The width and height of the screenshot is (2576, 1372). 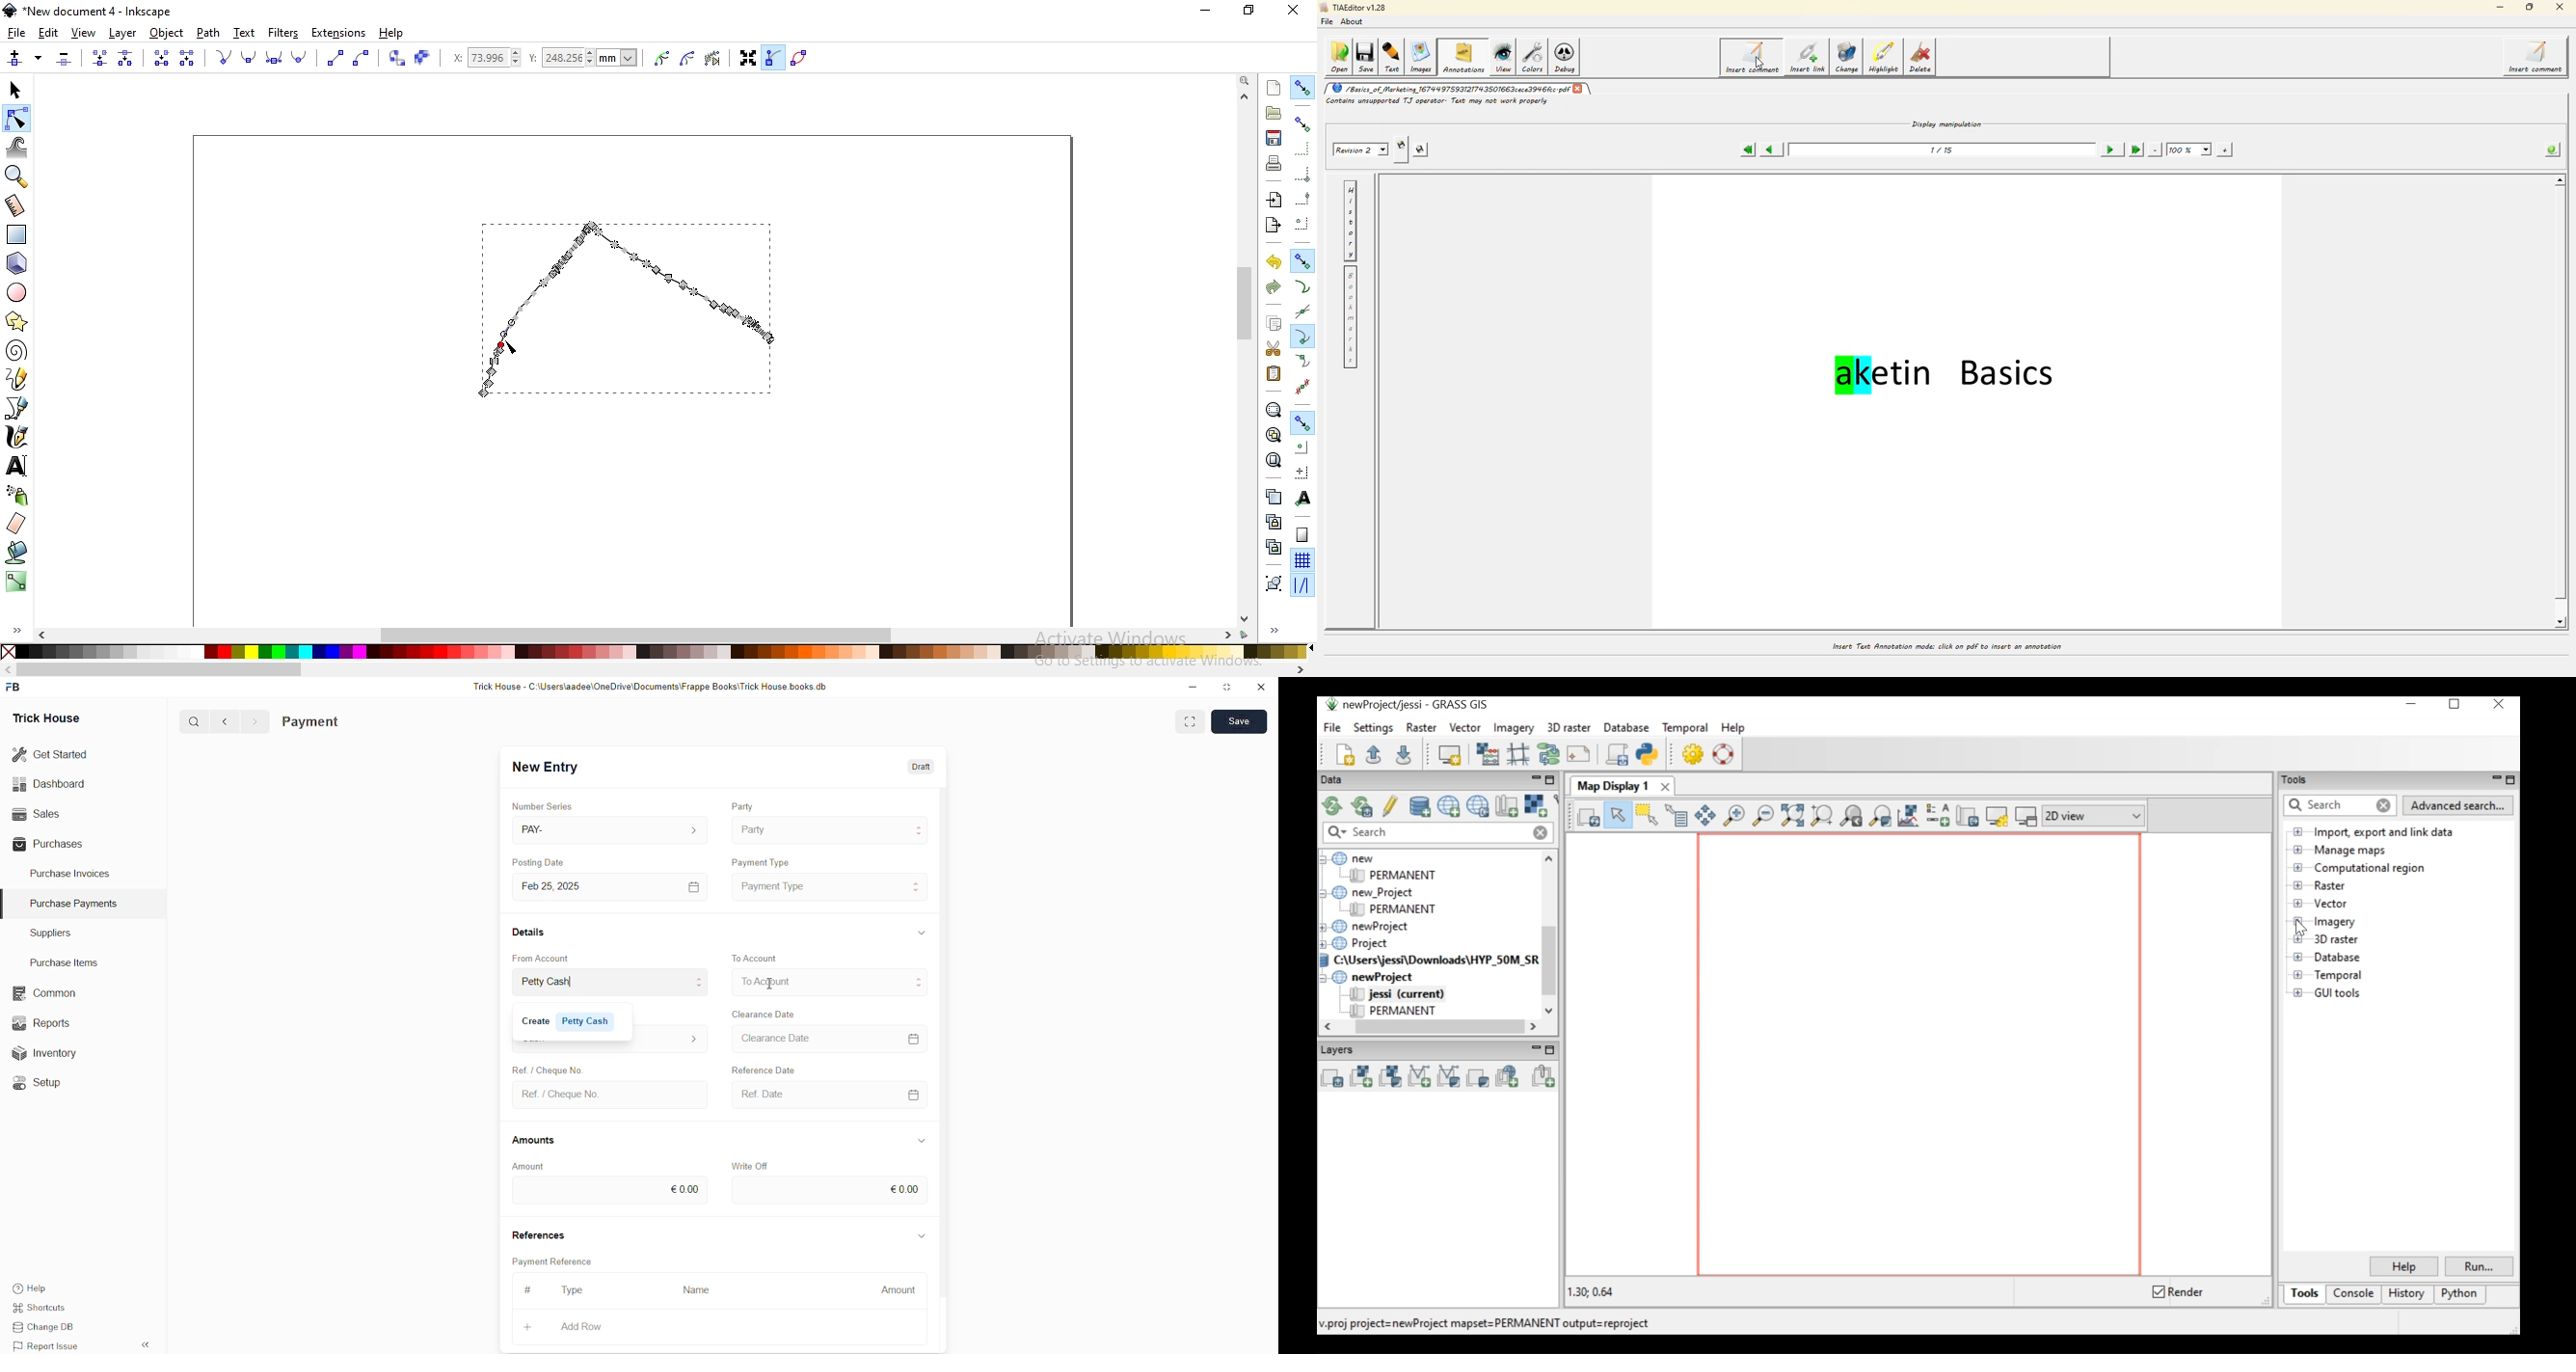 What do you see at coordinates (1303, 498) in the screenshot?
I see `snap text anchors and baseline` at bounding box center [1303, 498].